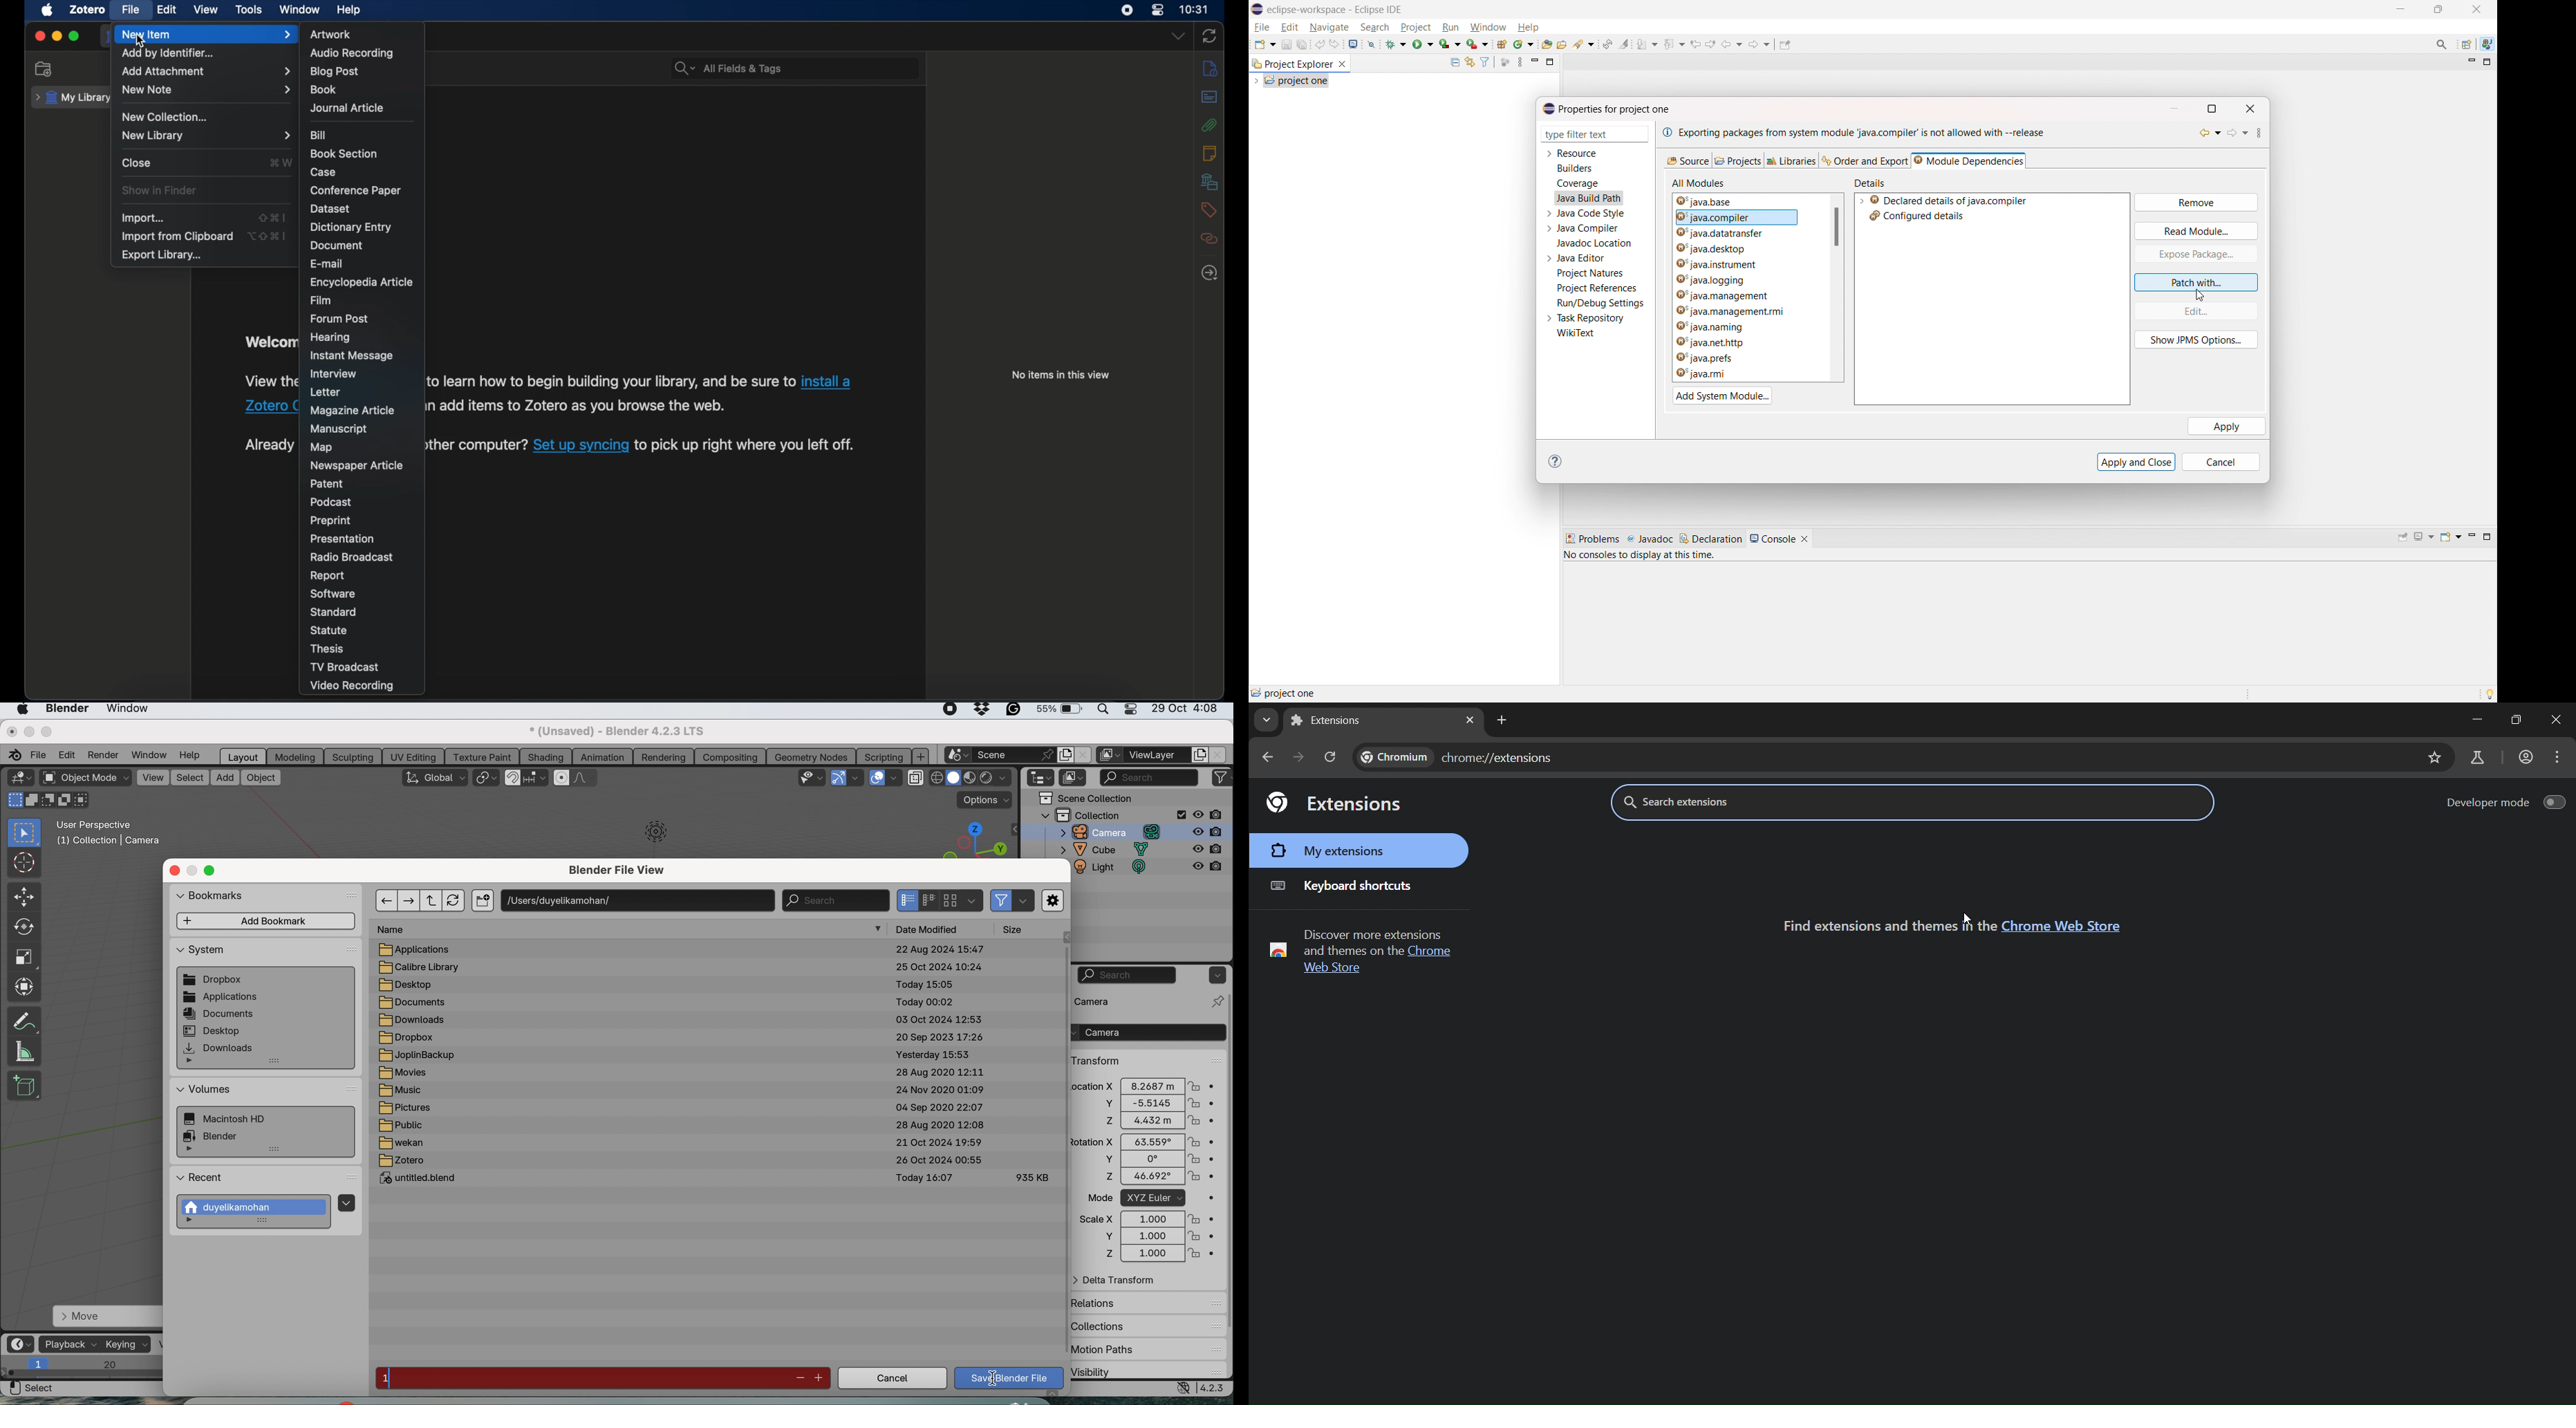 This screenshot has height=1428, width=2576. Describe the element at coordinates (402, 1125) in the screenshot. I see `public` at that location.